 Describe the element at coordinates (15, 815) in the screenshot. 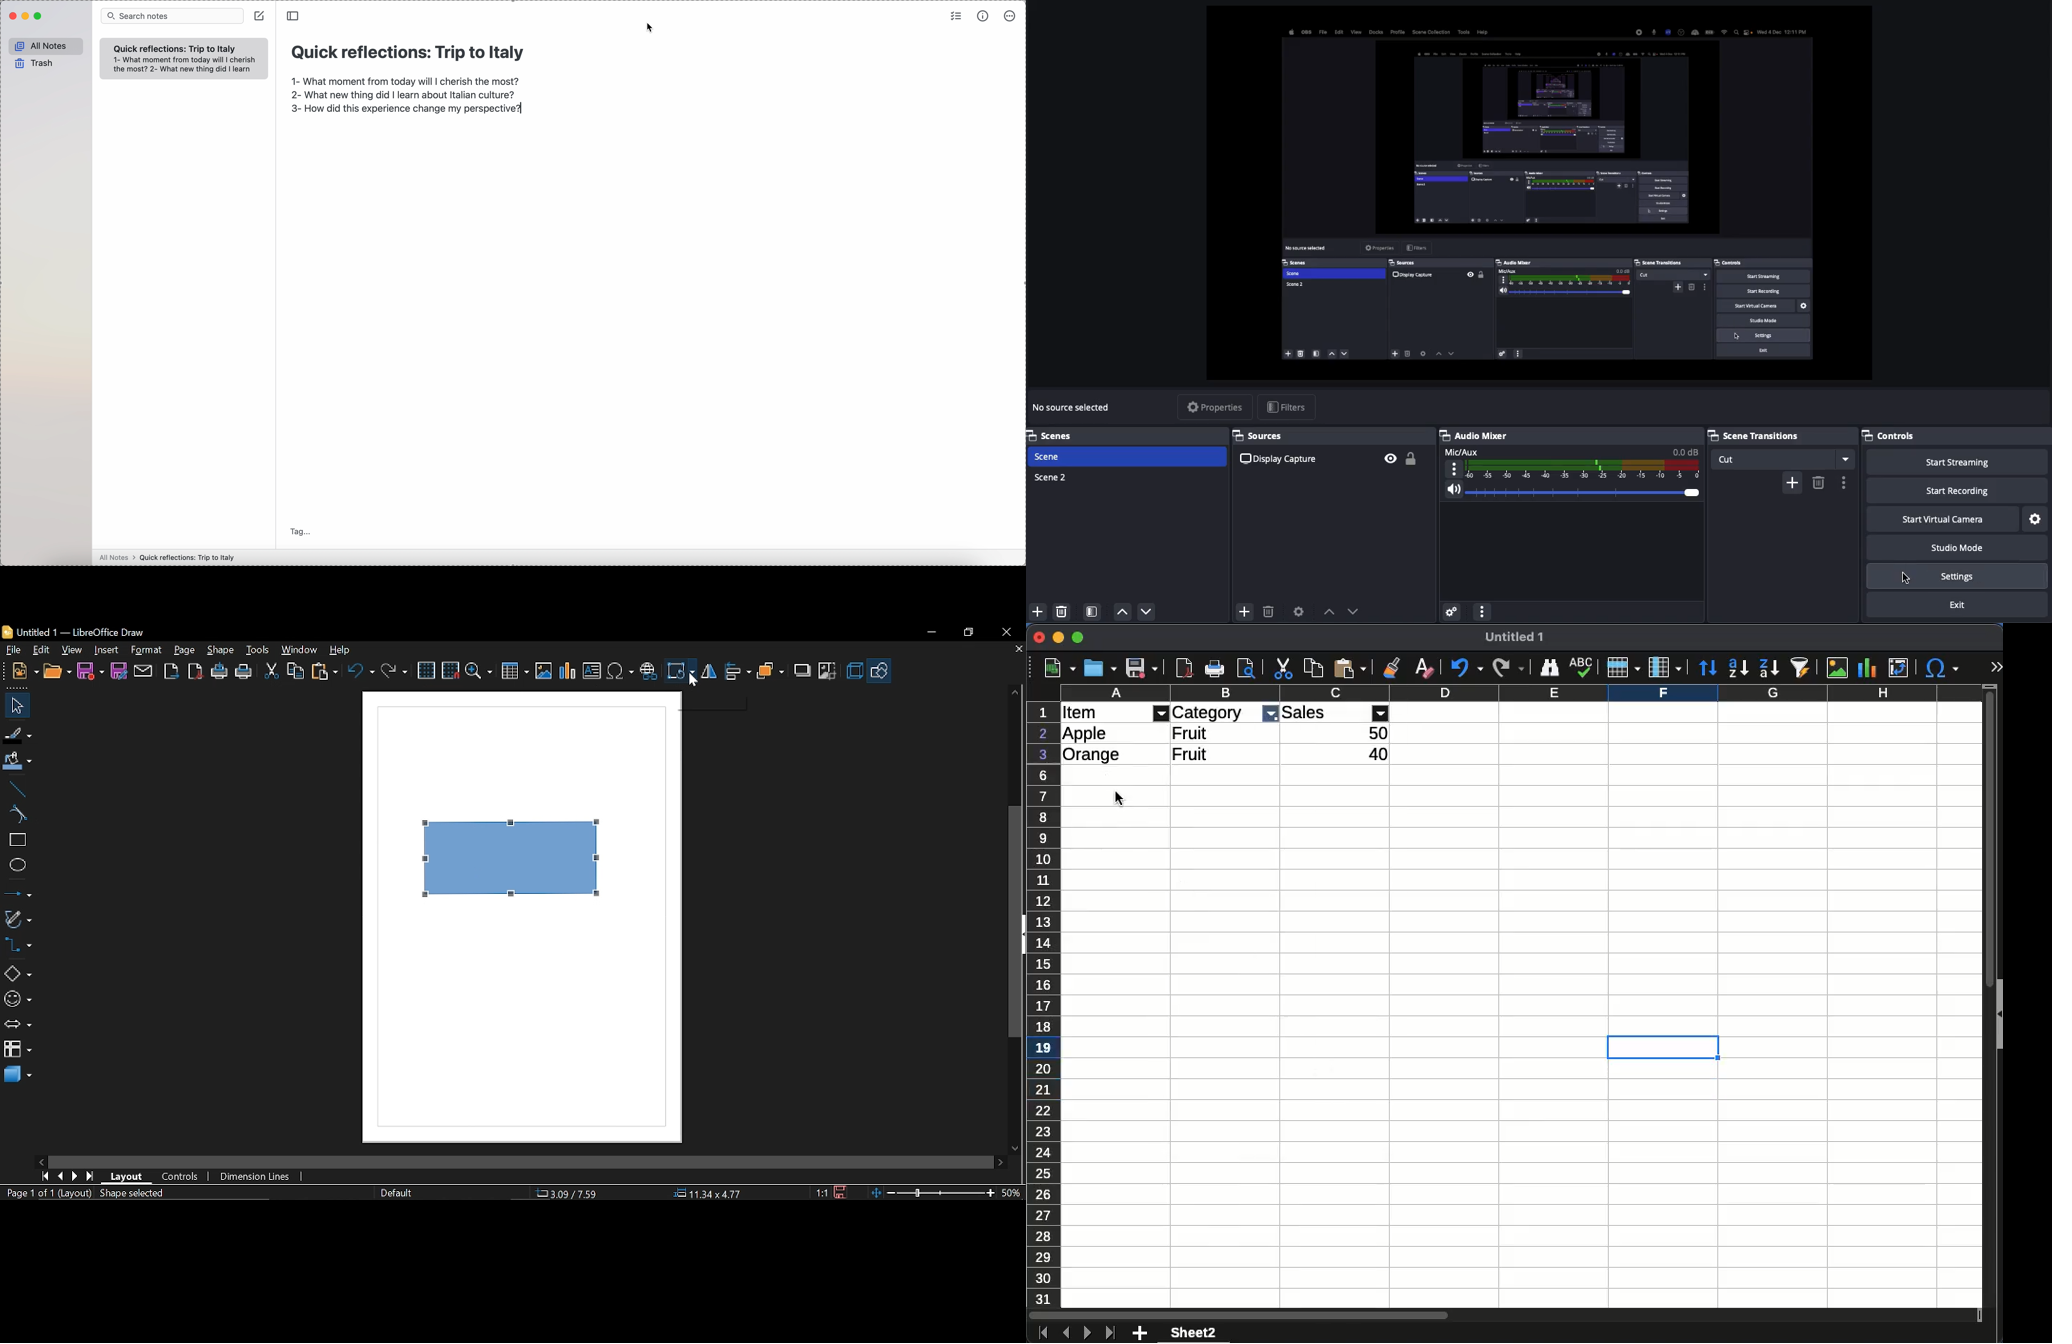

I see `Curve` at that location.